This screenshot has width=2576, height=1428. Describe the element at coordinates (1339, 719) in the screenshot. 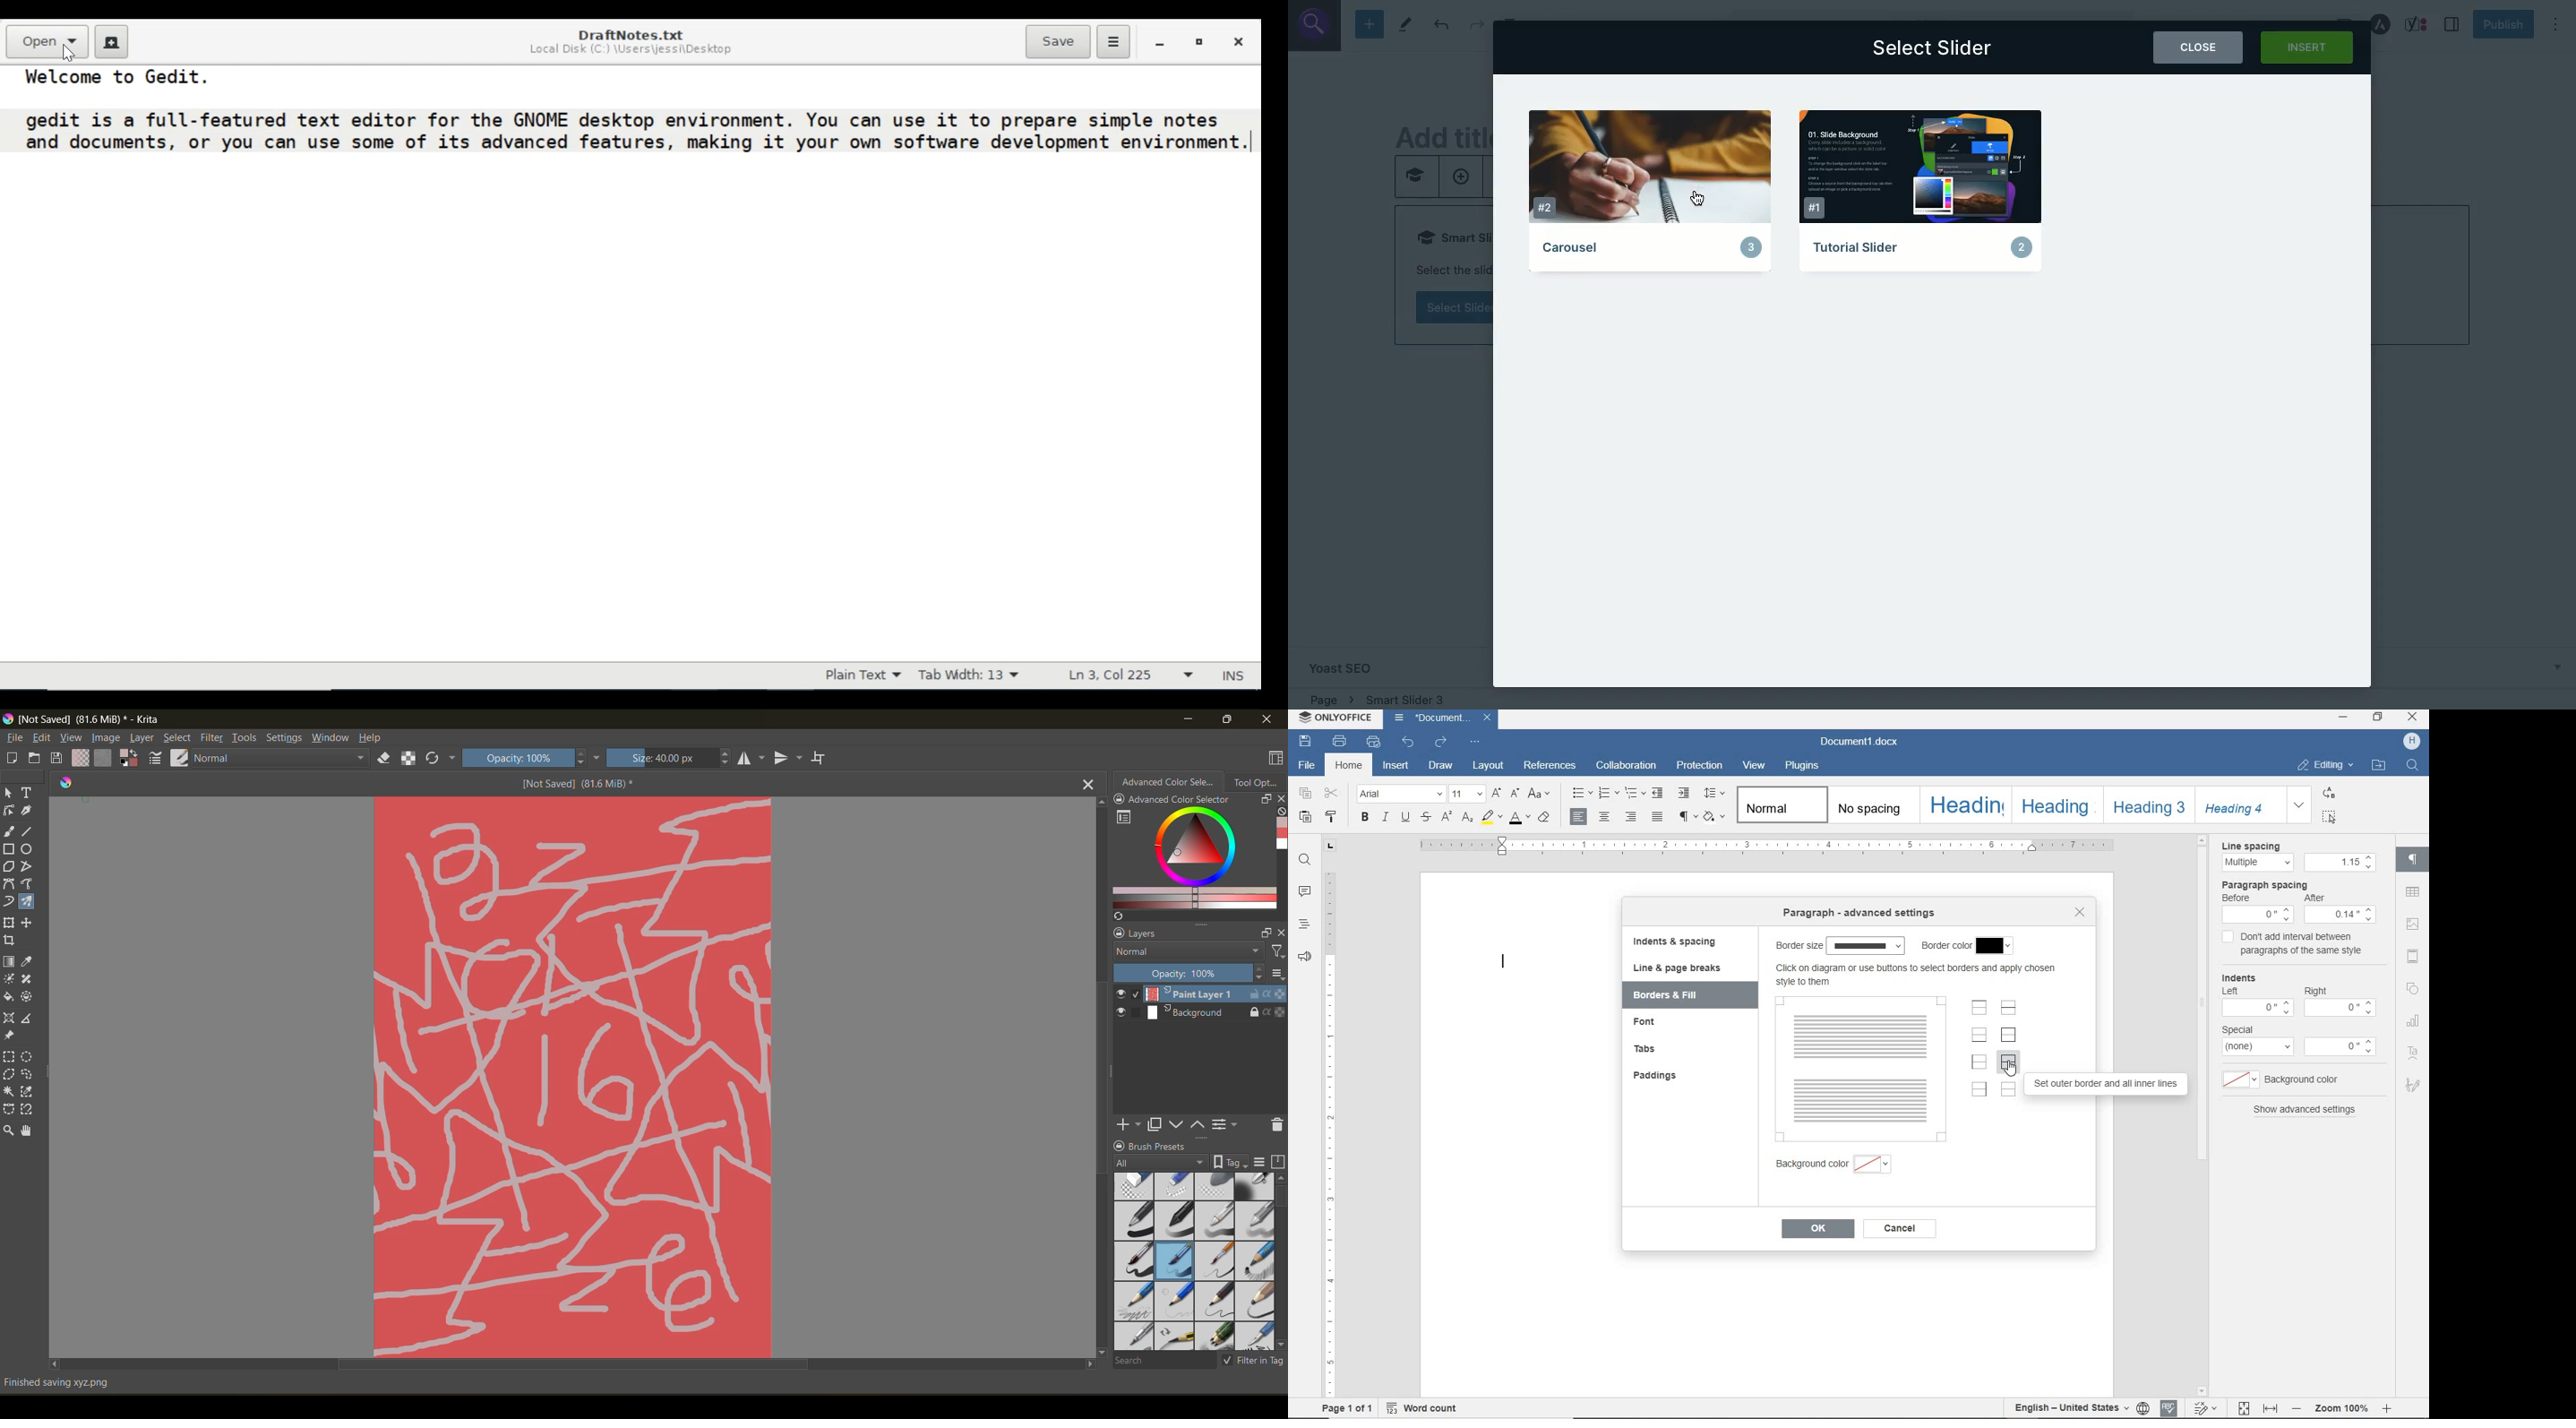

I see `ONLYOFFICE (application name)` at that location.